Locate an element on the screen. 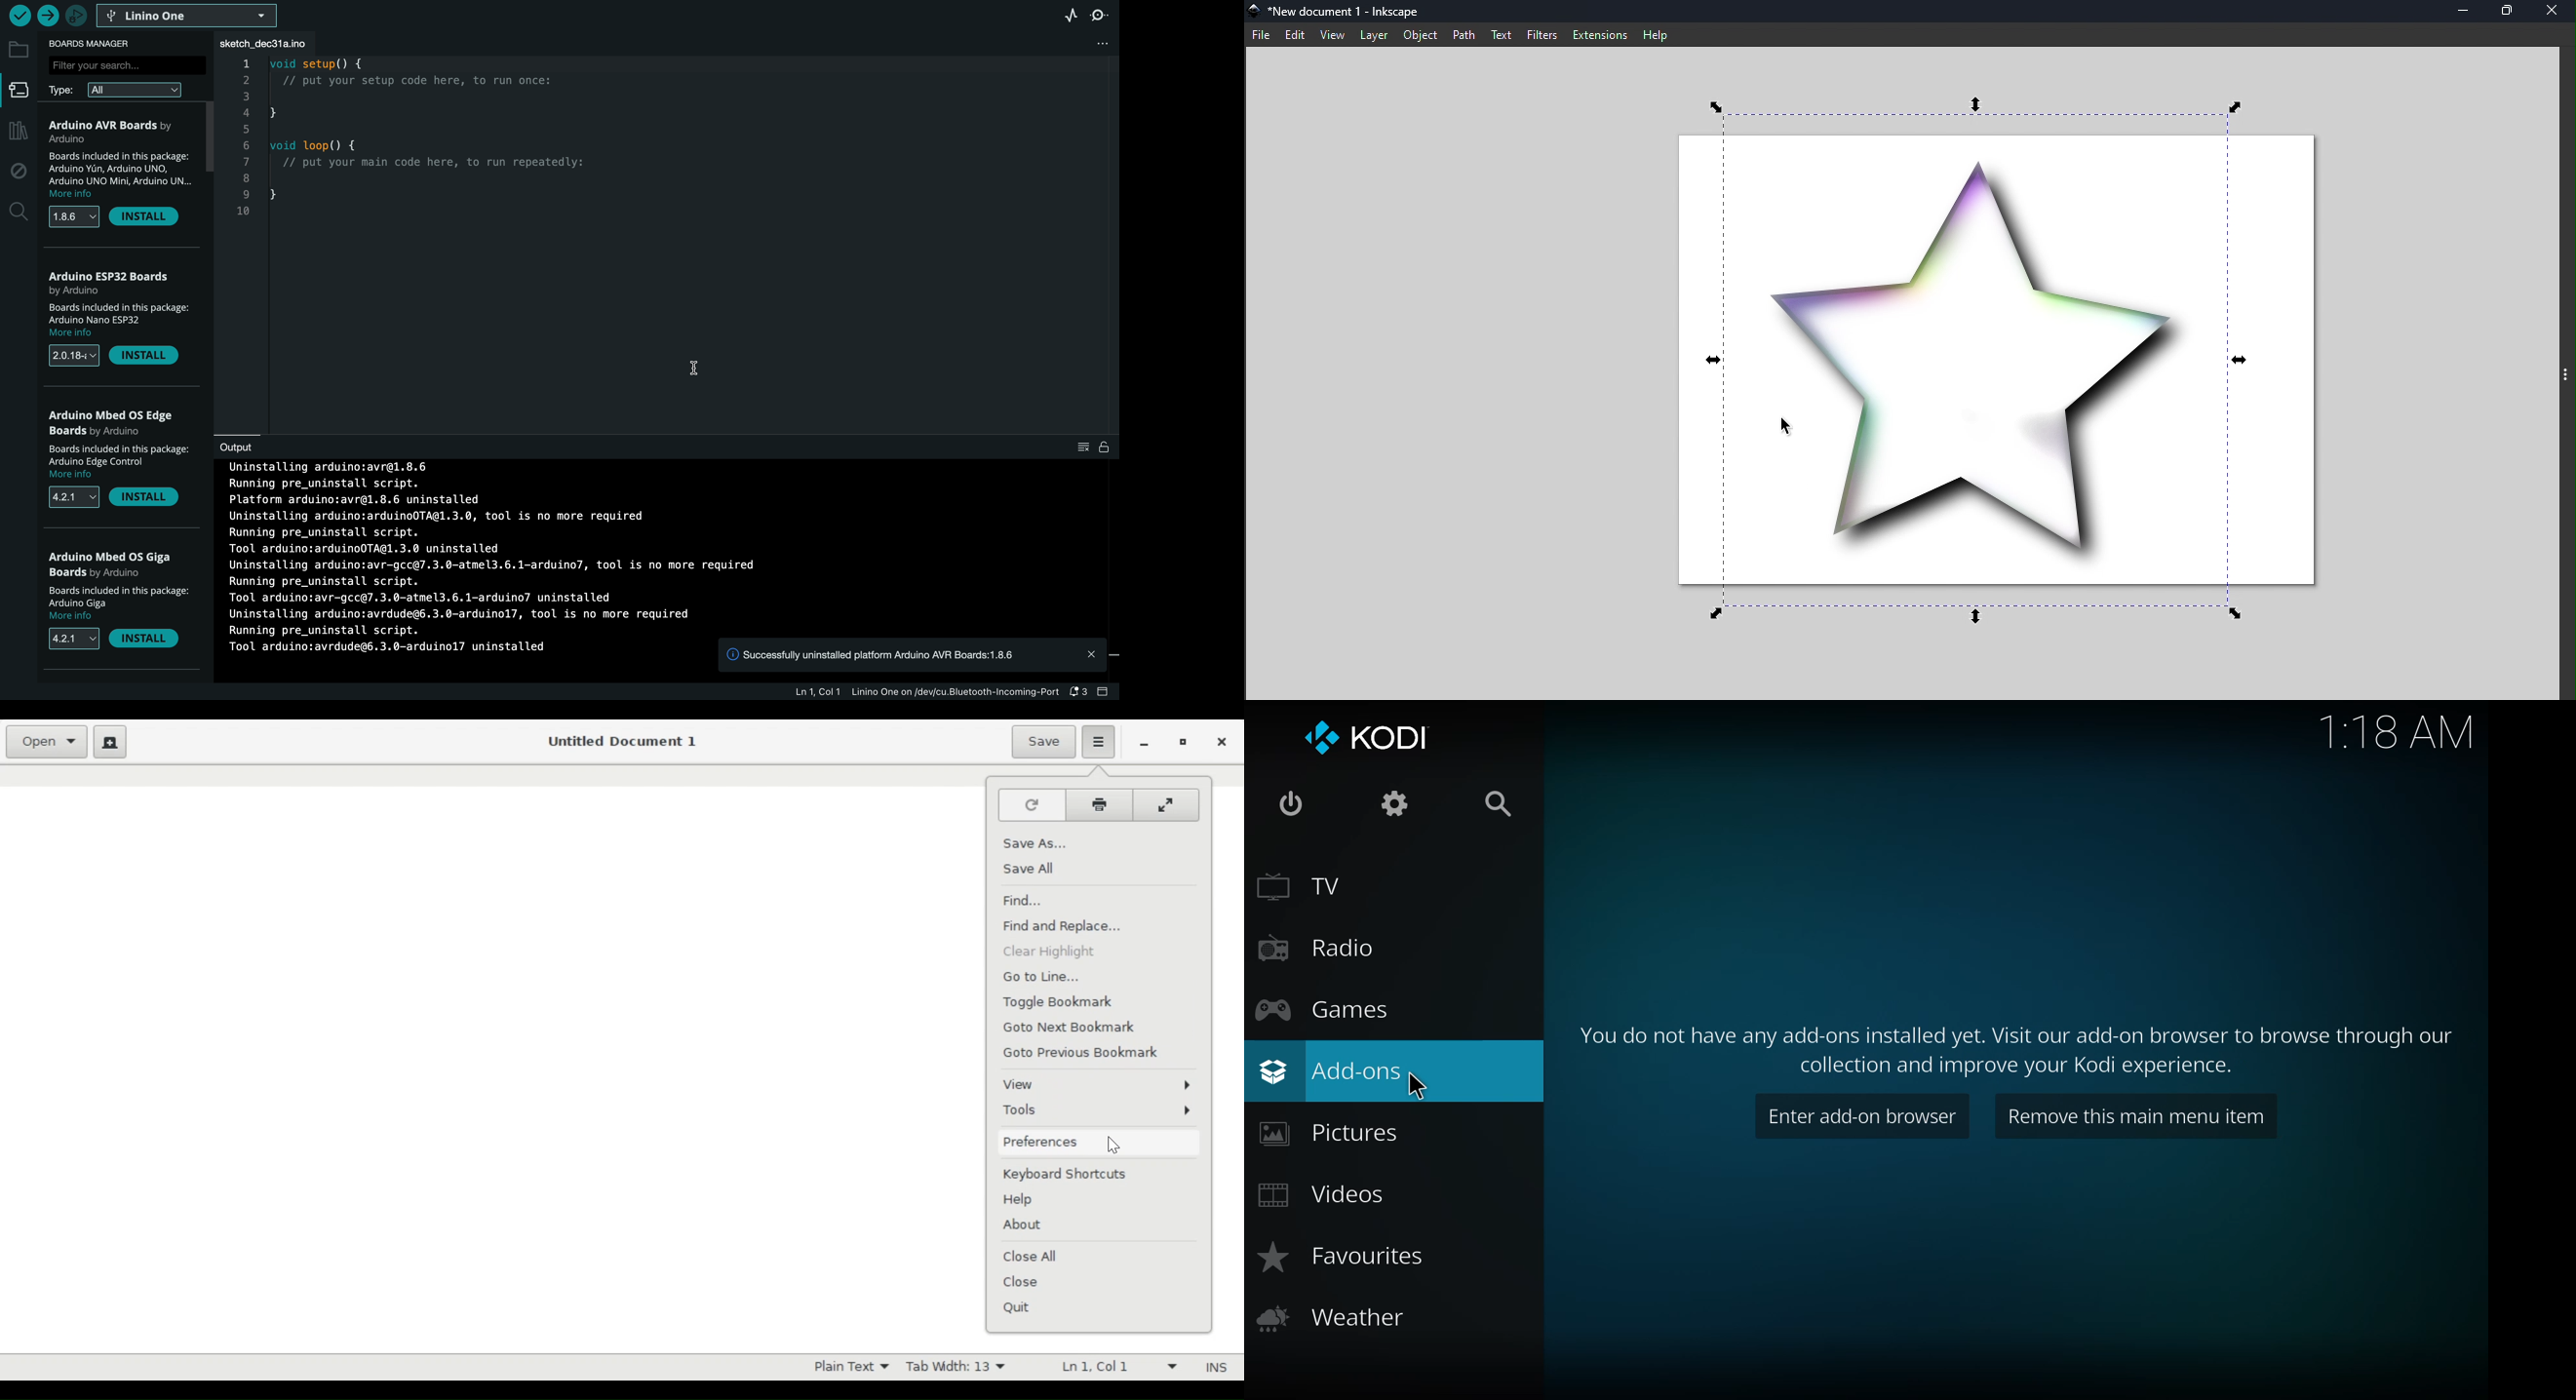 The width and height of the screenshot is (2576, 1400). view is located at coordinates (1331, 34).